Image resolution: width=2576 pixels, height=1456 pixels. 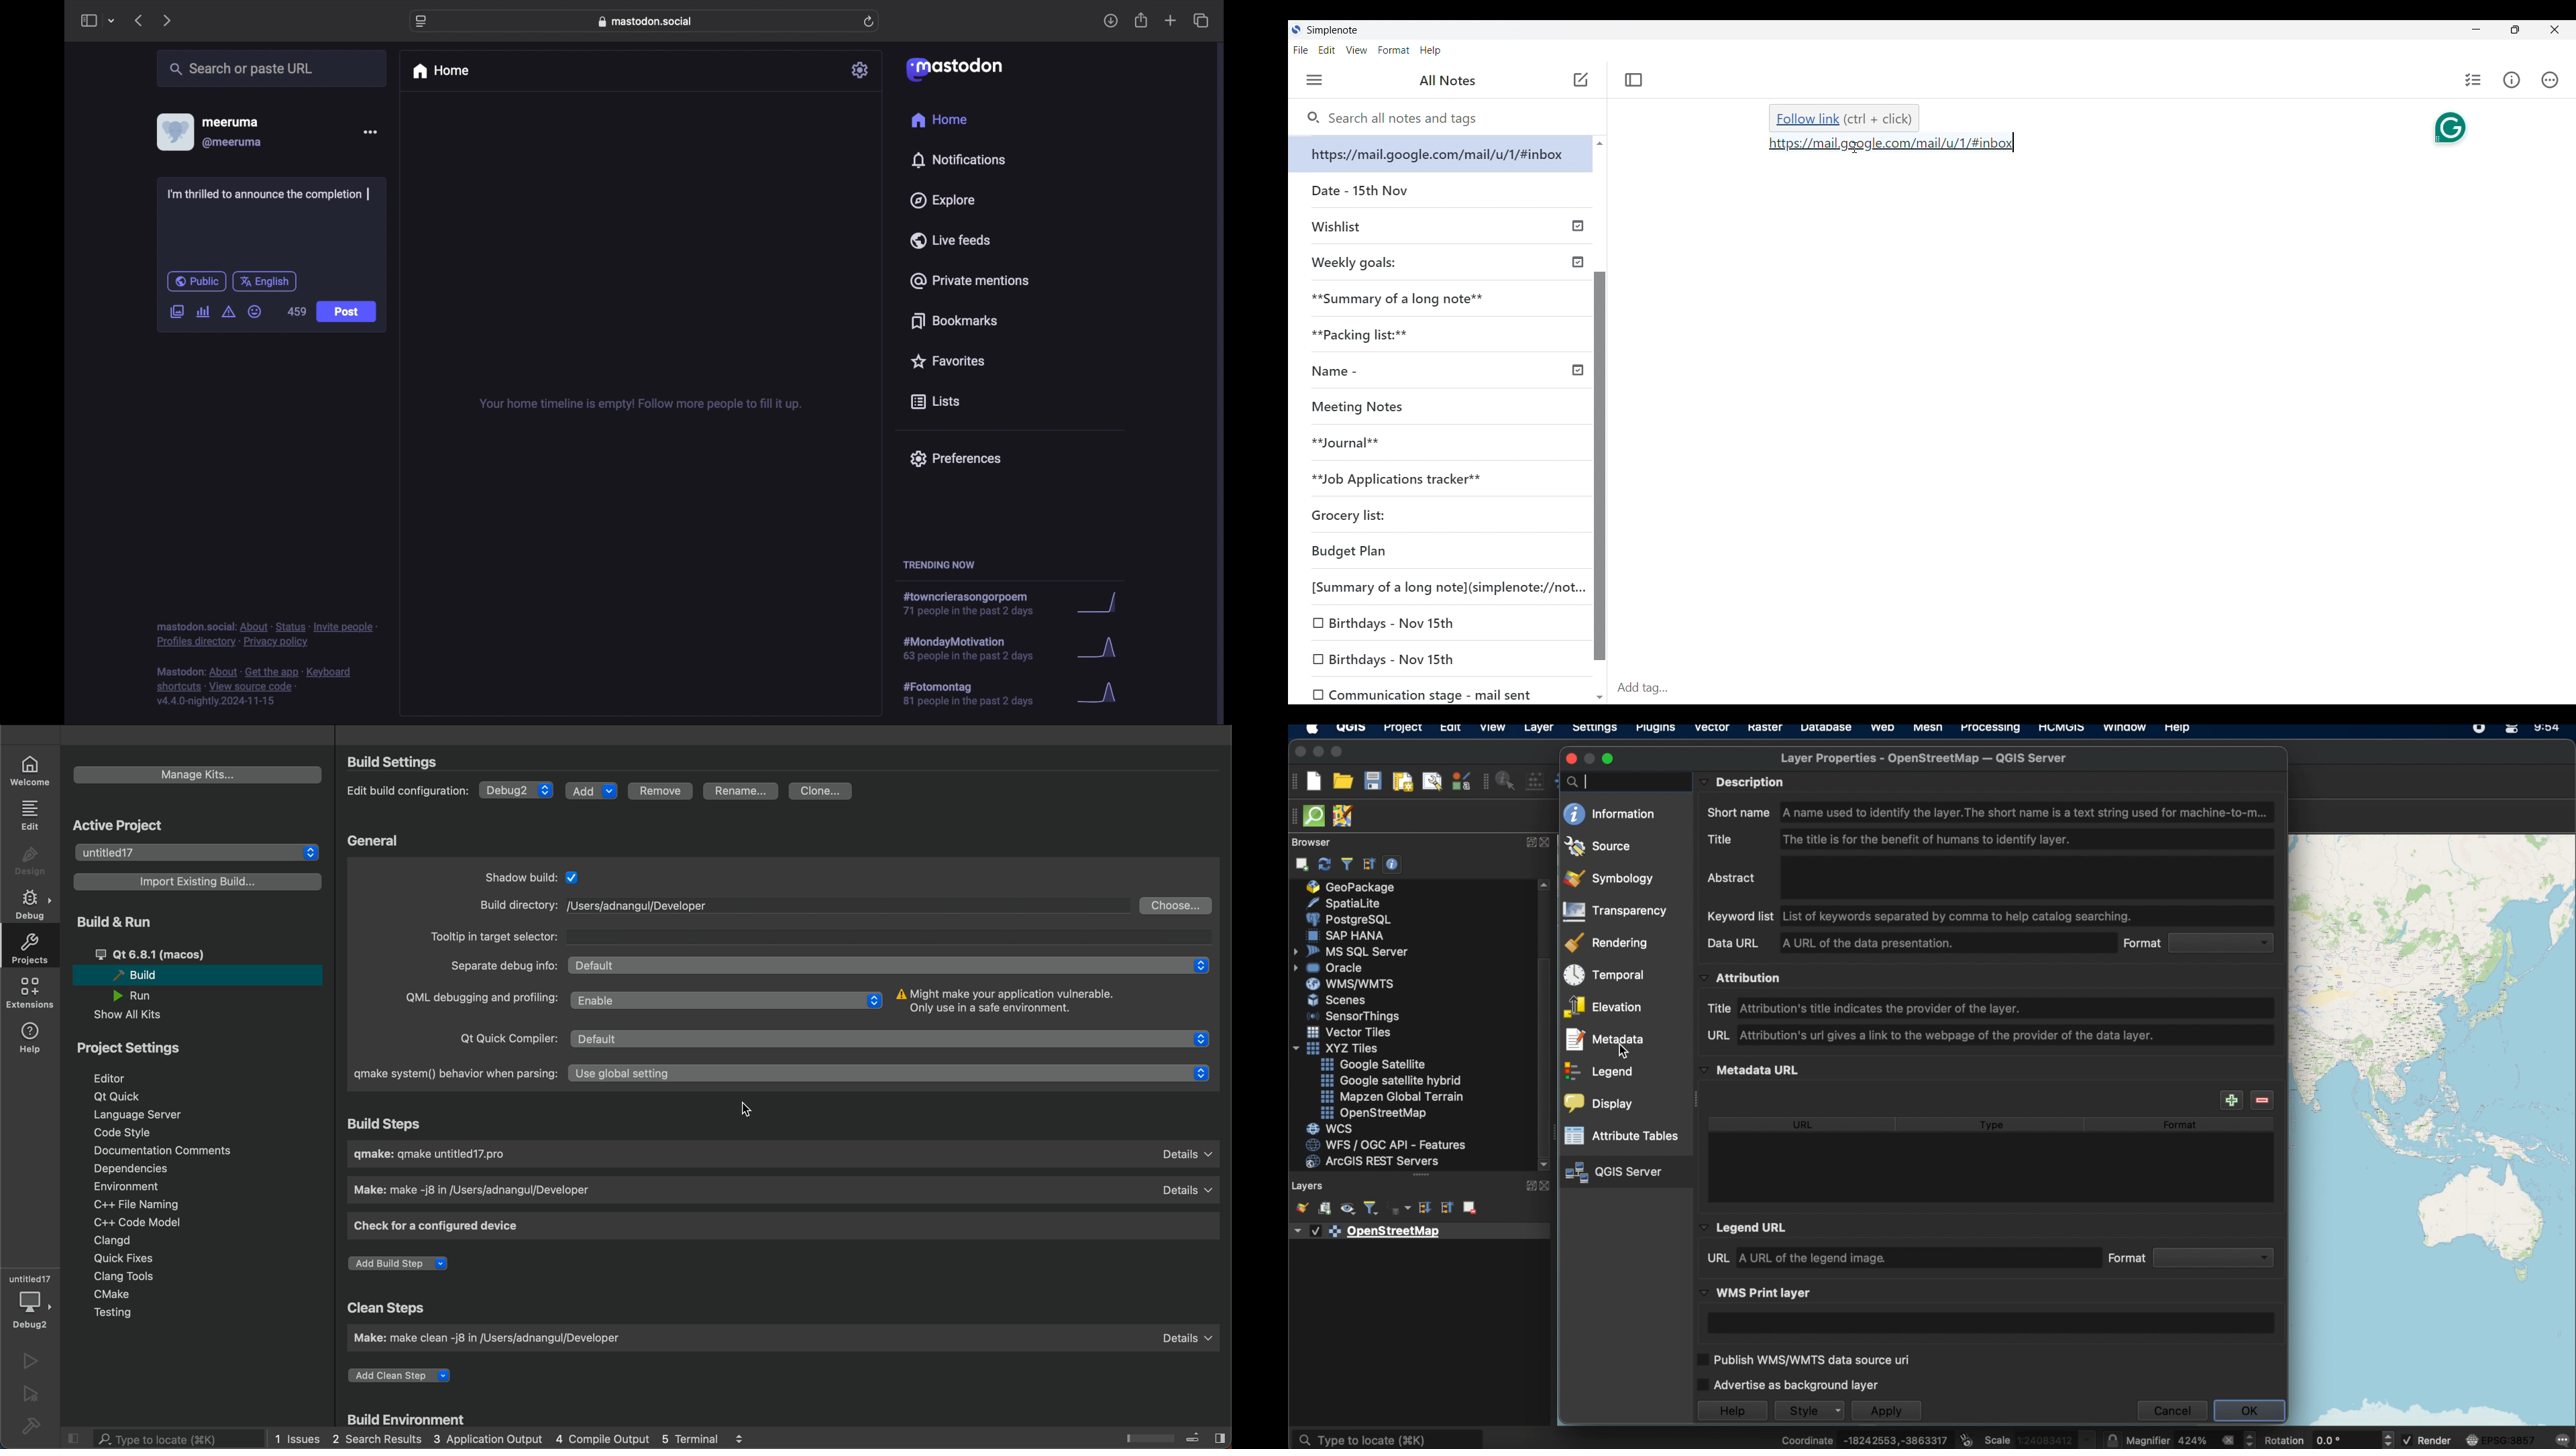 I want to click on debug type, so click(x=518, y=791).